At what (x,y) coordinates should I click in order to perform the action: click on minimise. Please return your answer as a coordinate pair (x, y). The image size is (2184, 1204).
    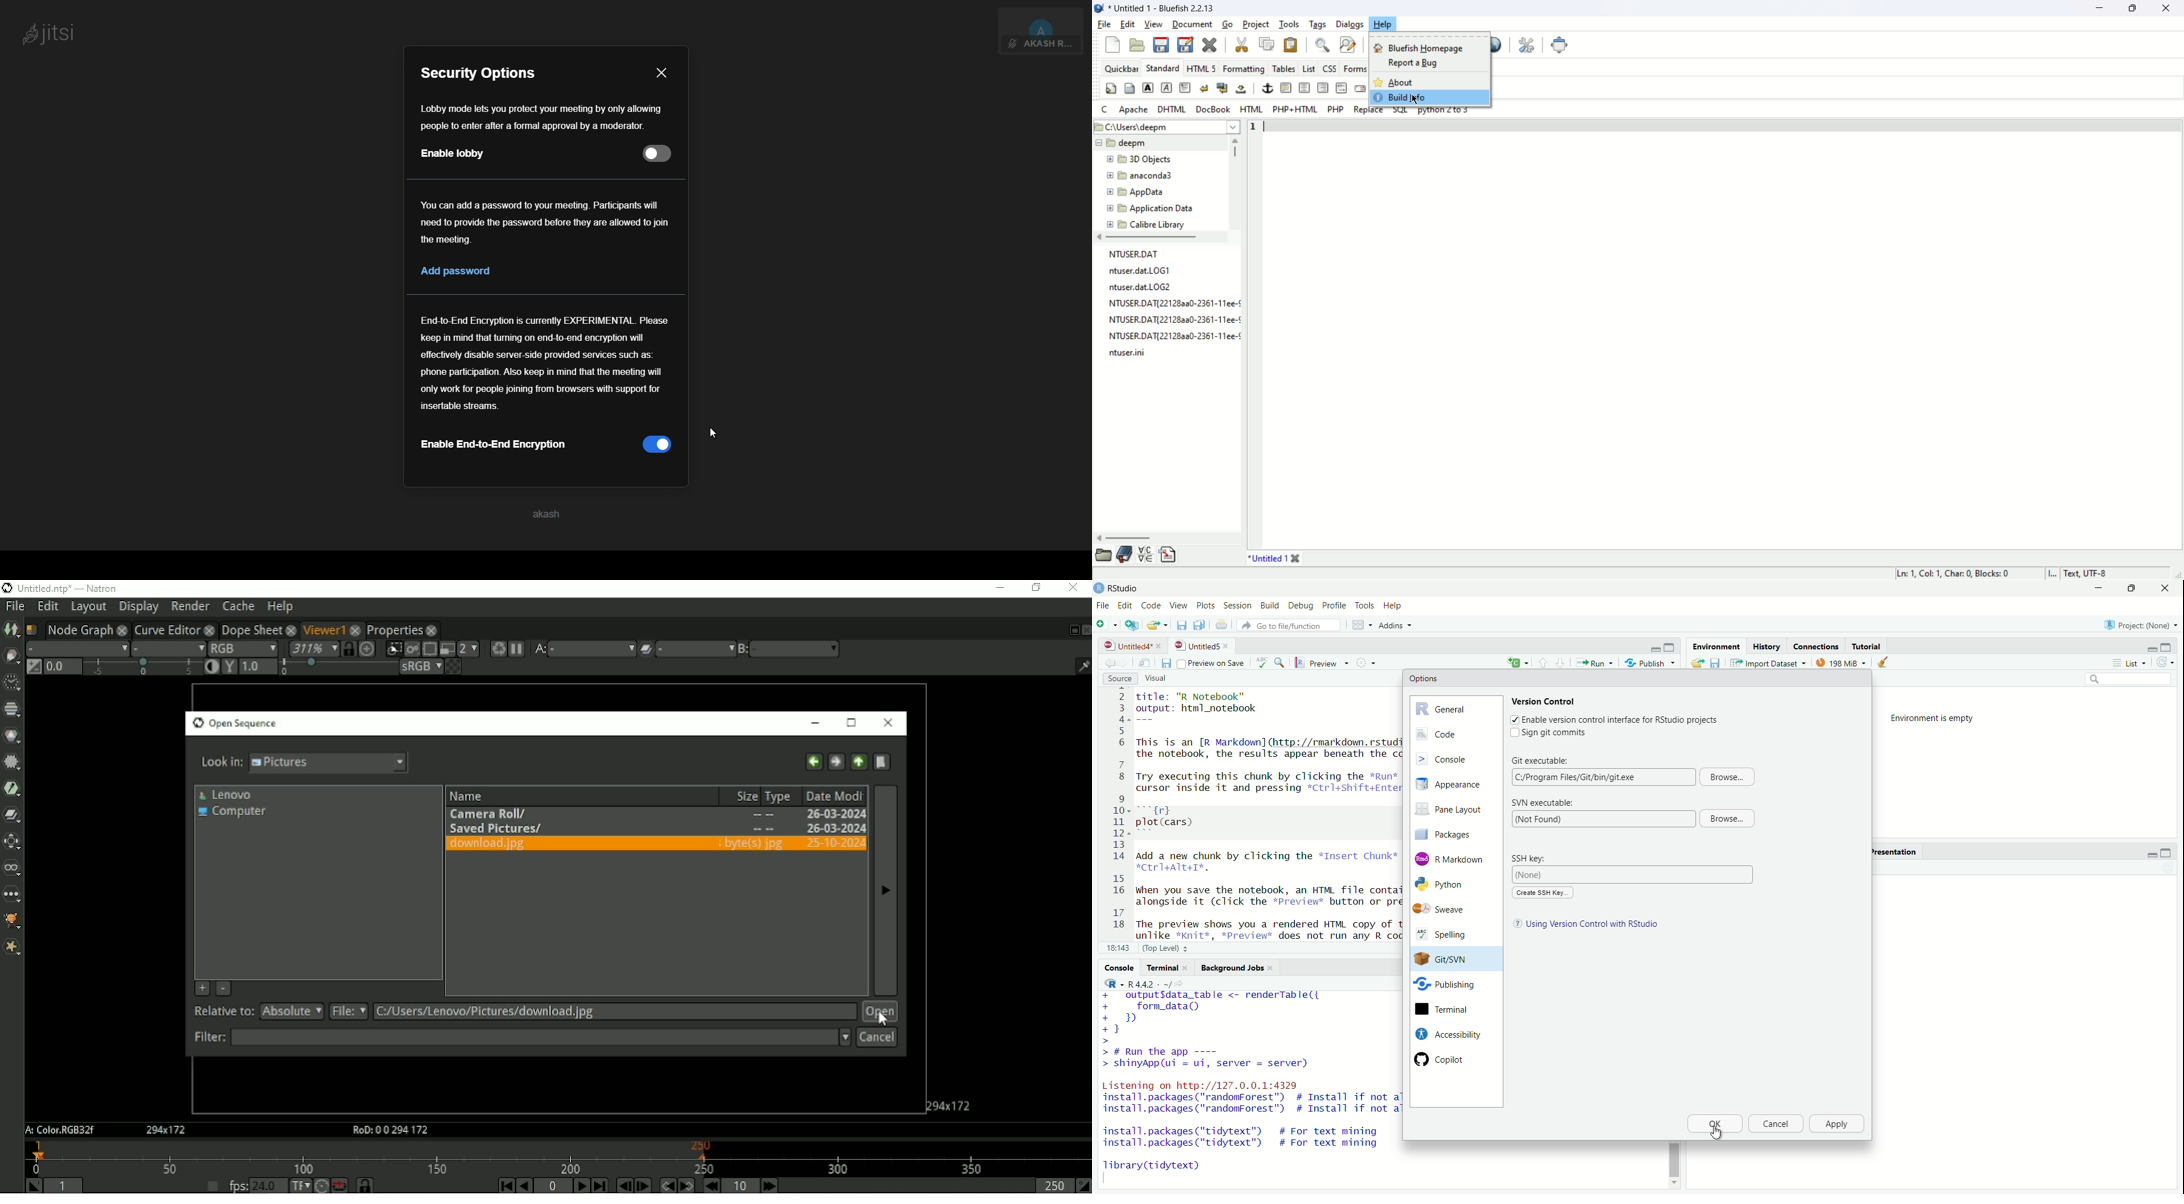
    Looking at the image, I should click on (2097, 589).